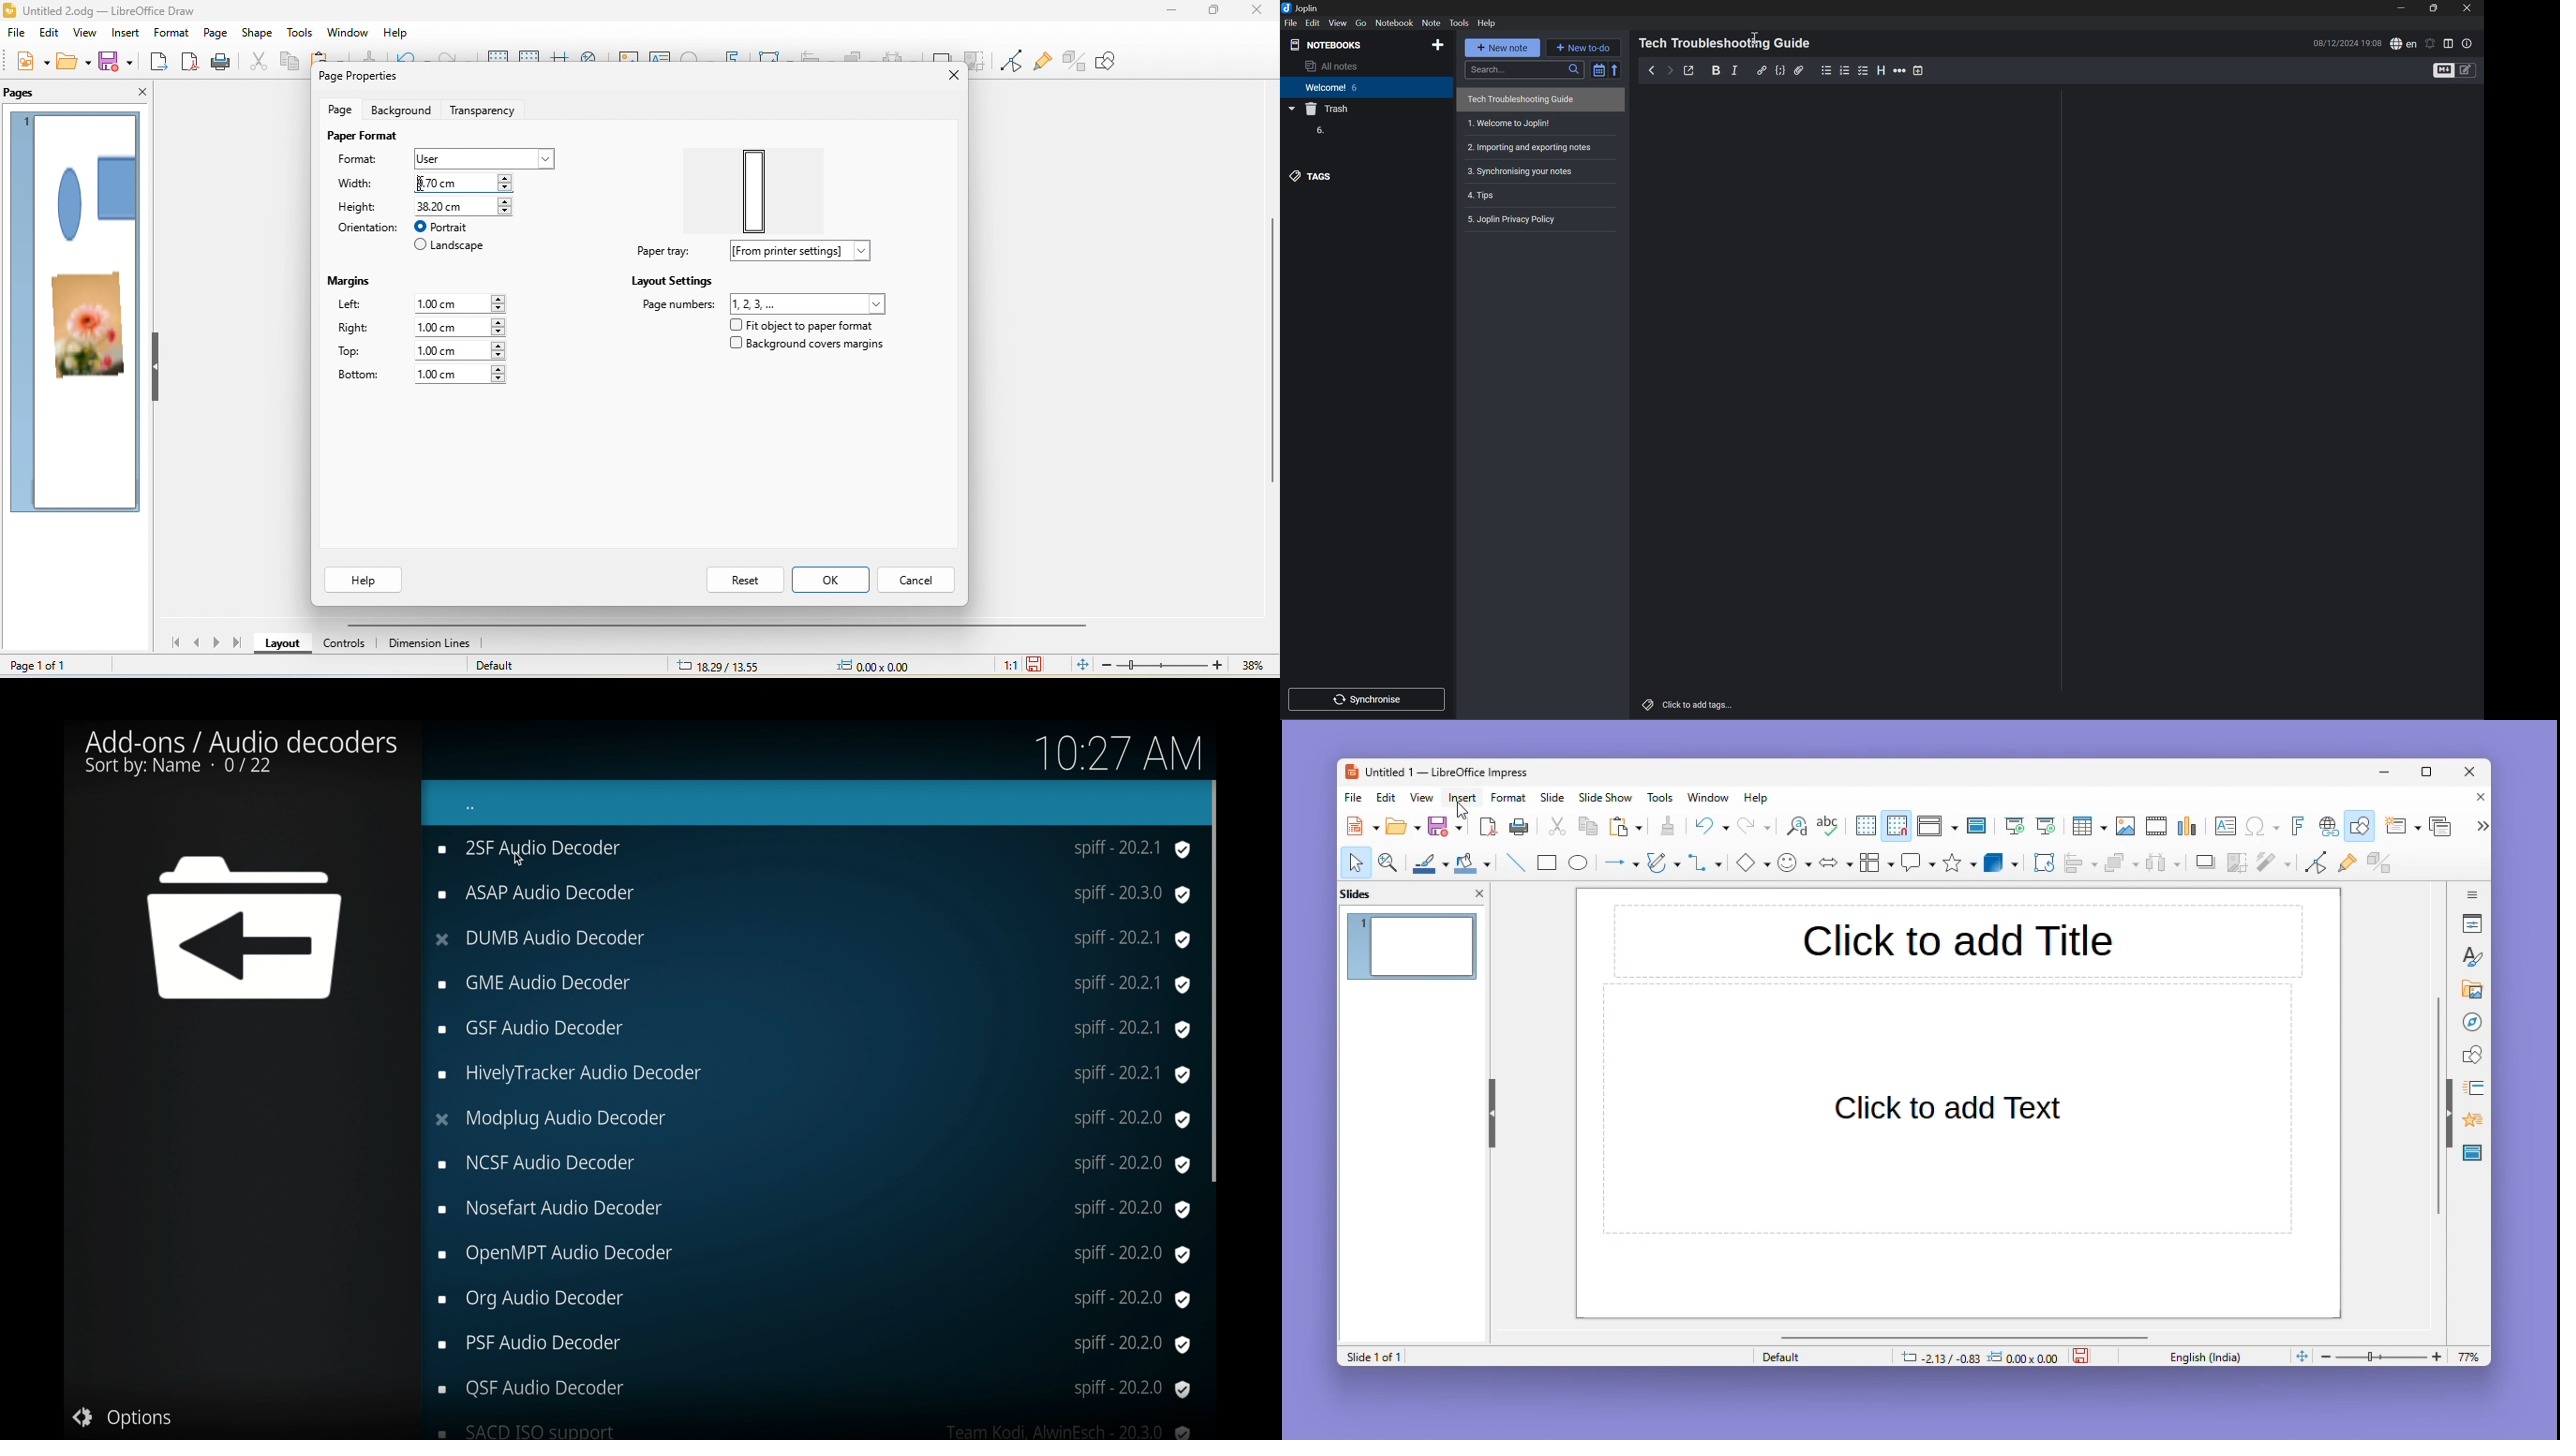 The image size is (2576, 1456). I want to click on Master slide, so click(1979, 825).